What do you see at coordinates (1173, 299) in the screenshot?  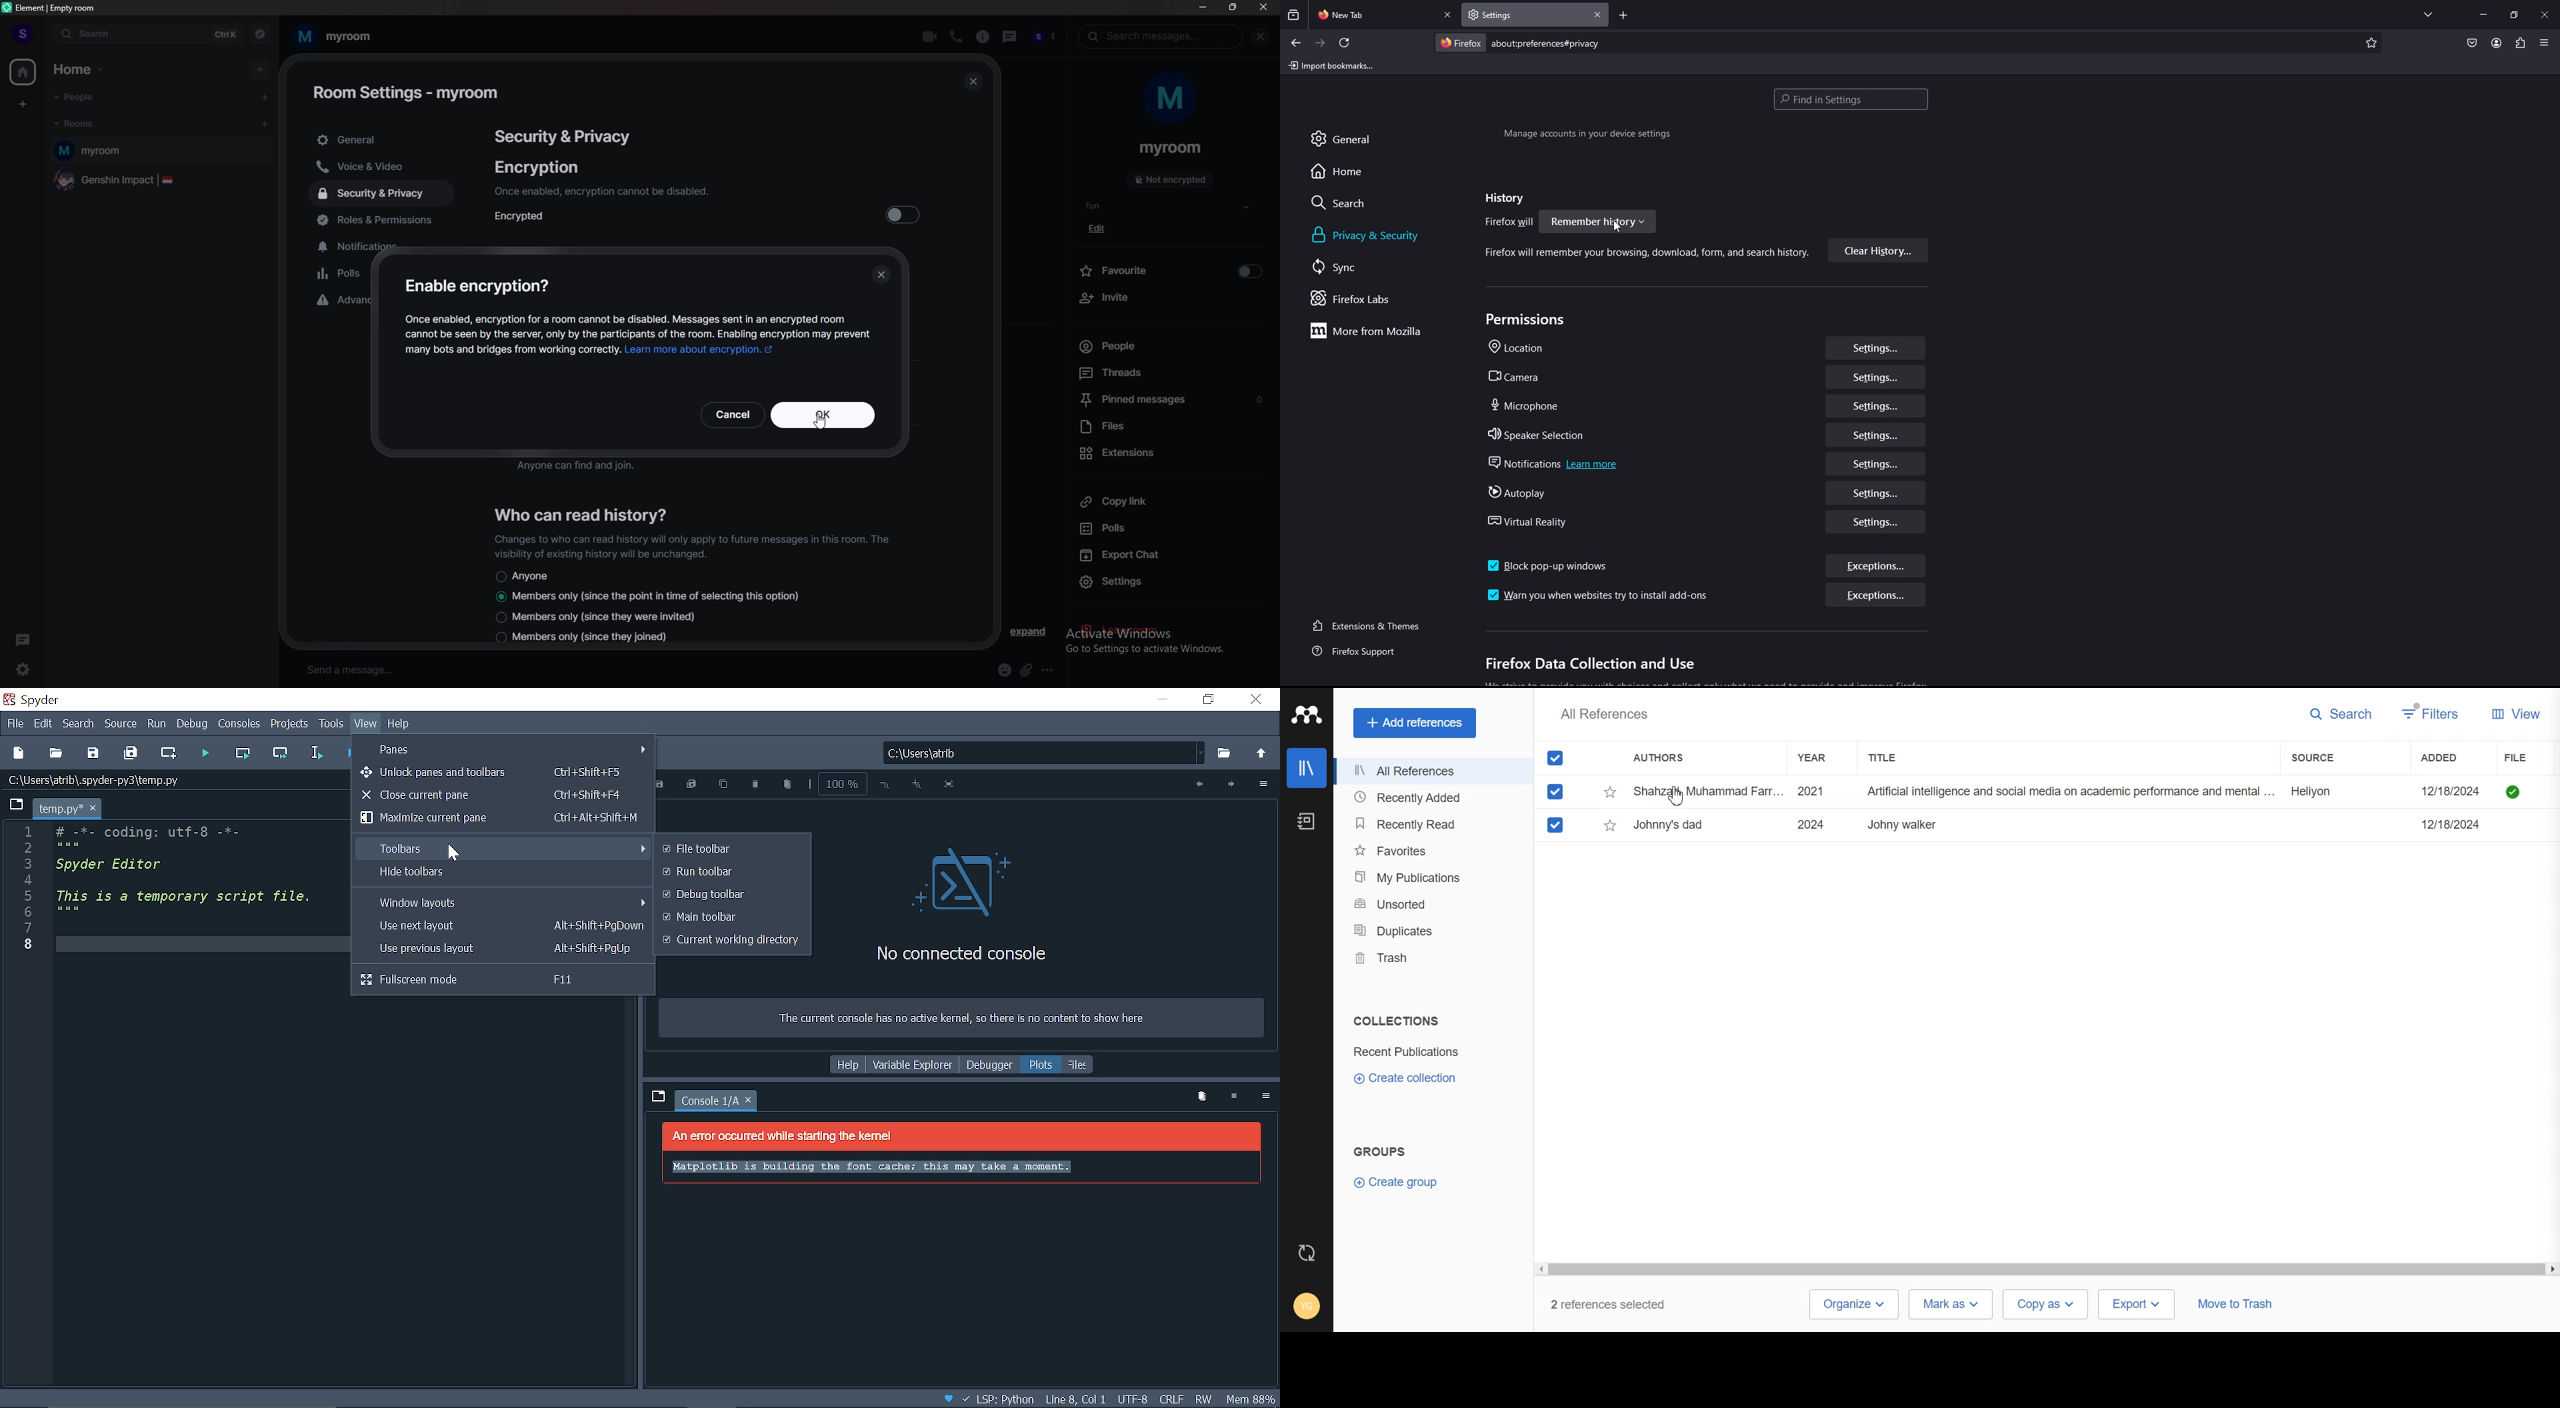 I see `invite` at bounding box center [1173, 299].